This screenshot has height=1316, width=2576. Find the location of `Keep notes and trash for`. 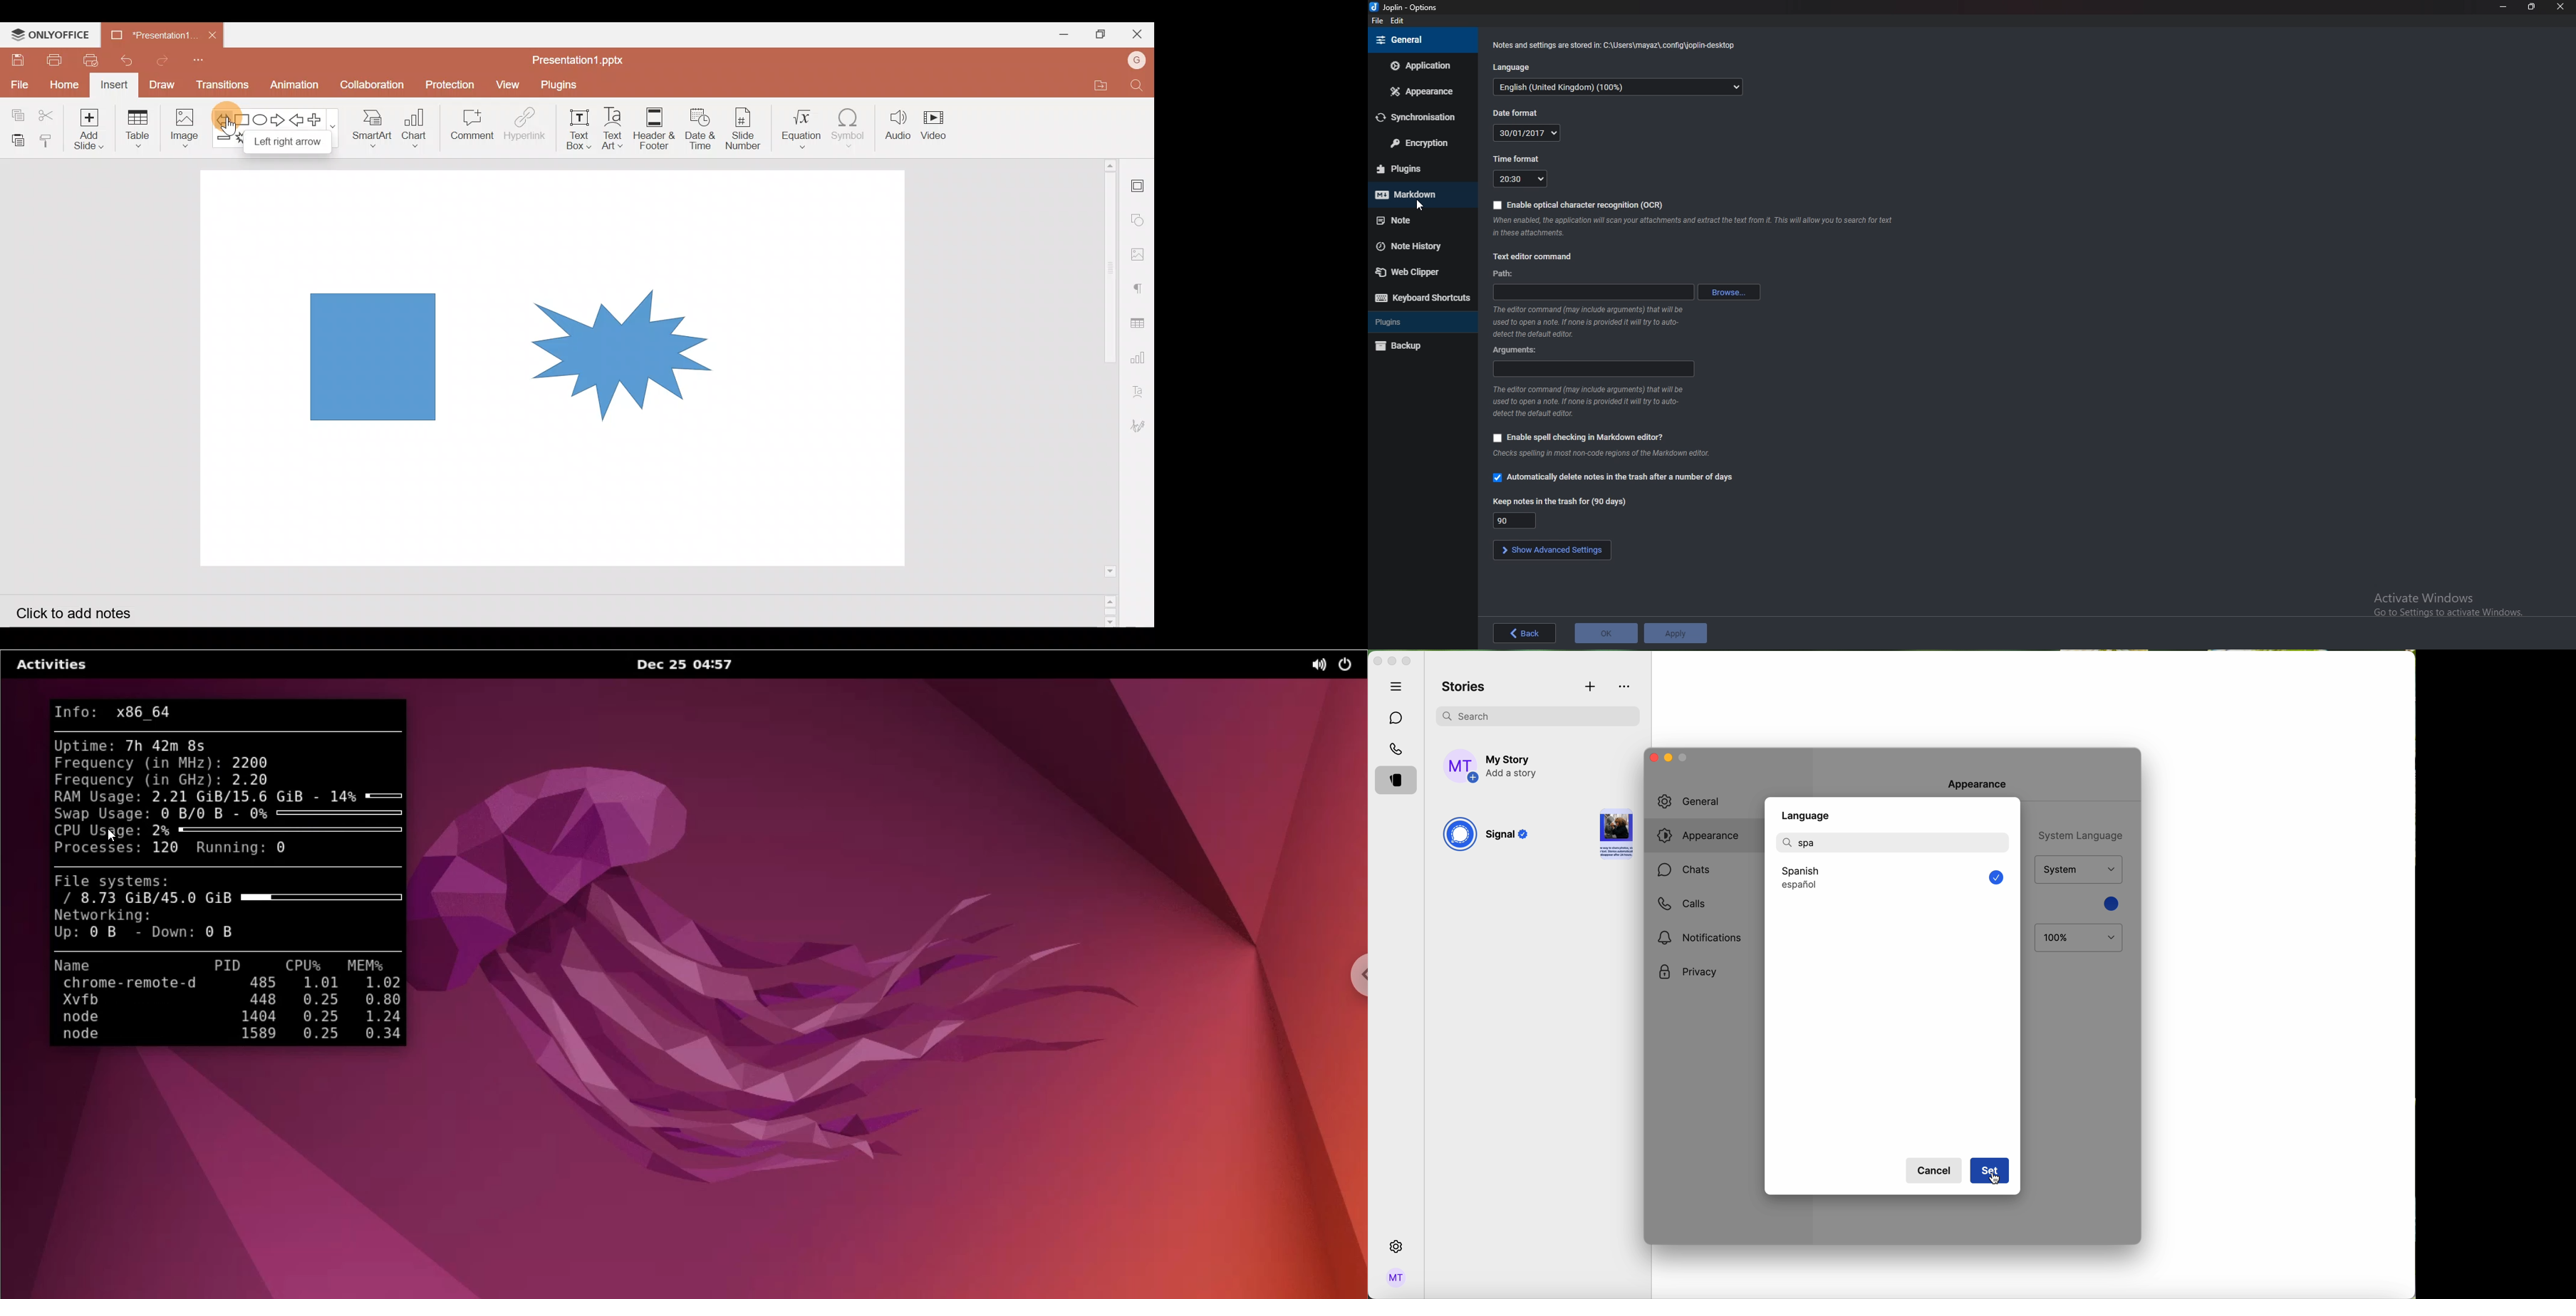

Keep notes and trash for is located at coordinates (1559, 502).